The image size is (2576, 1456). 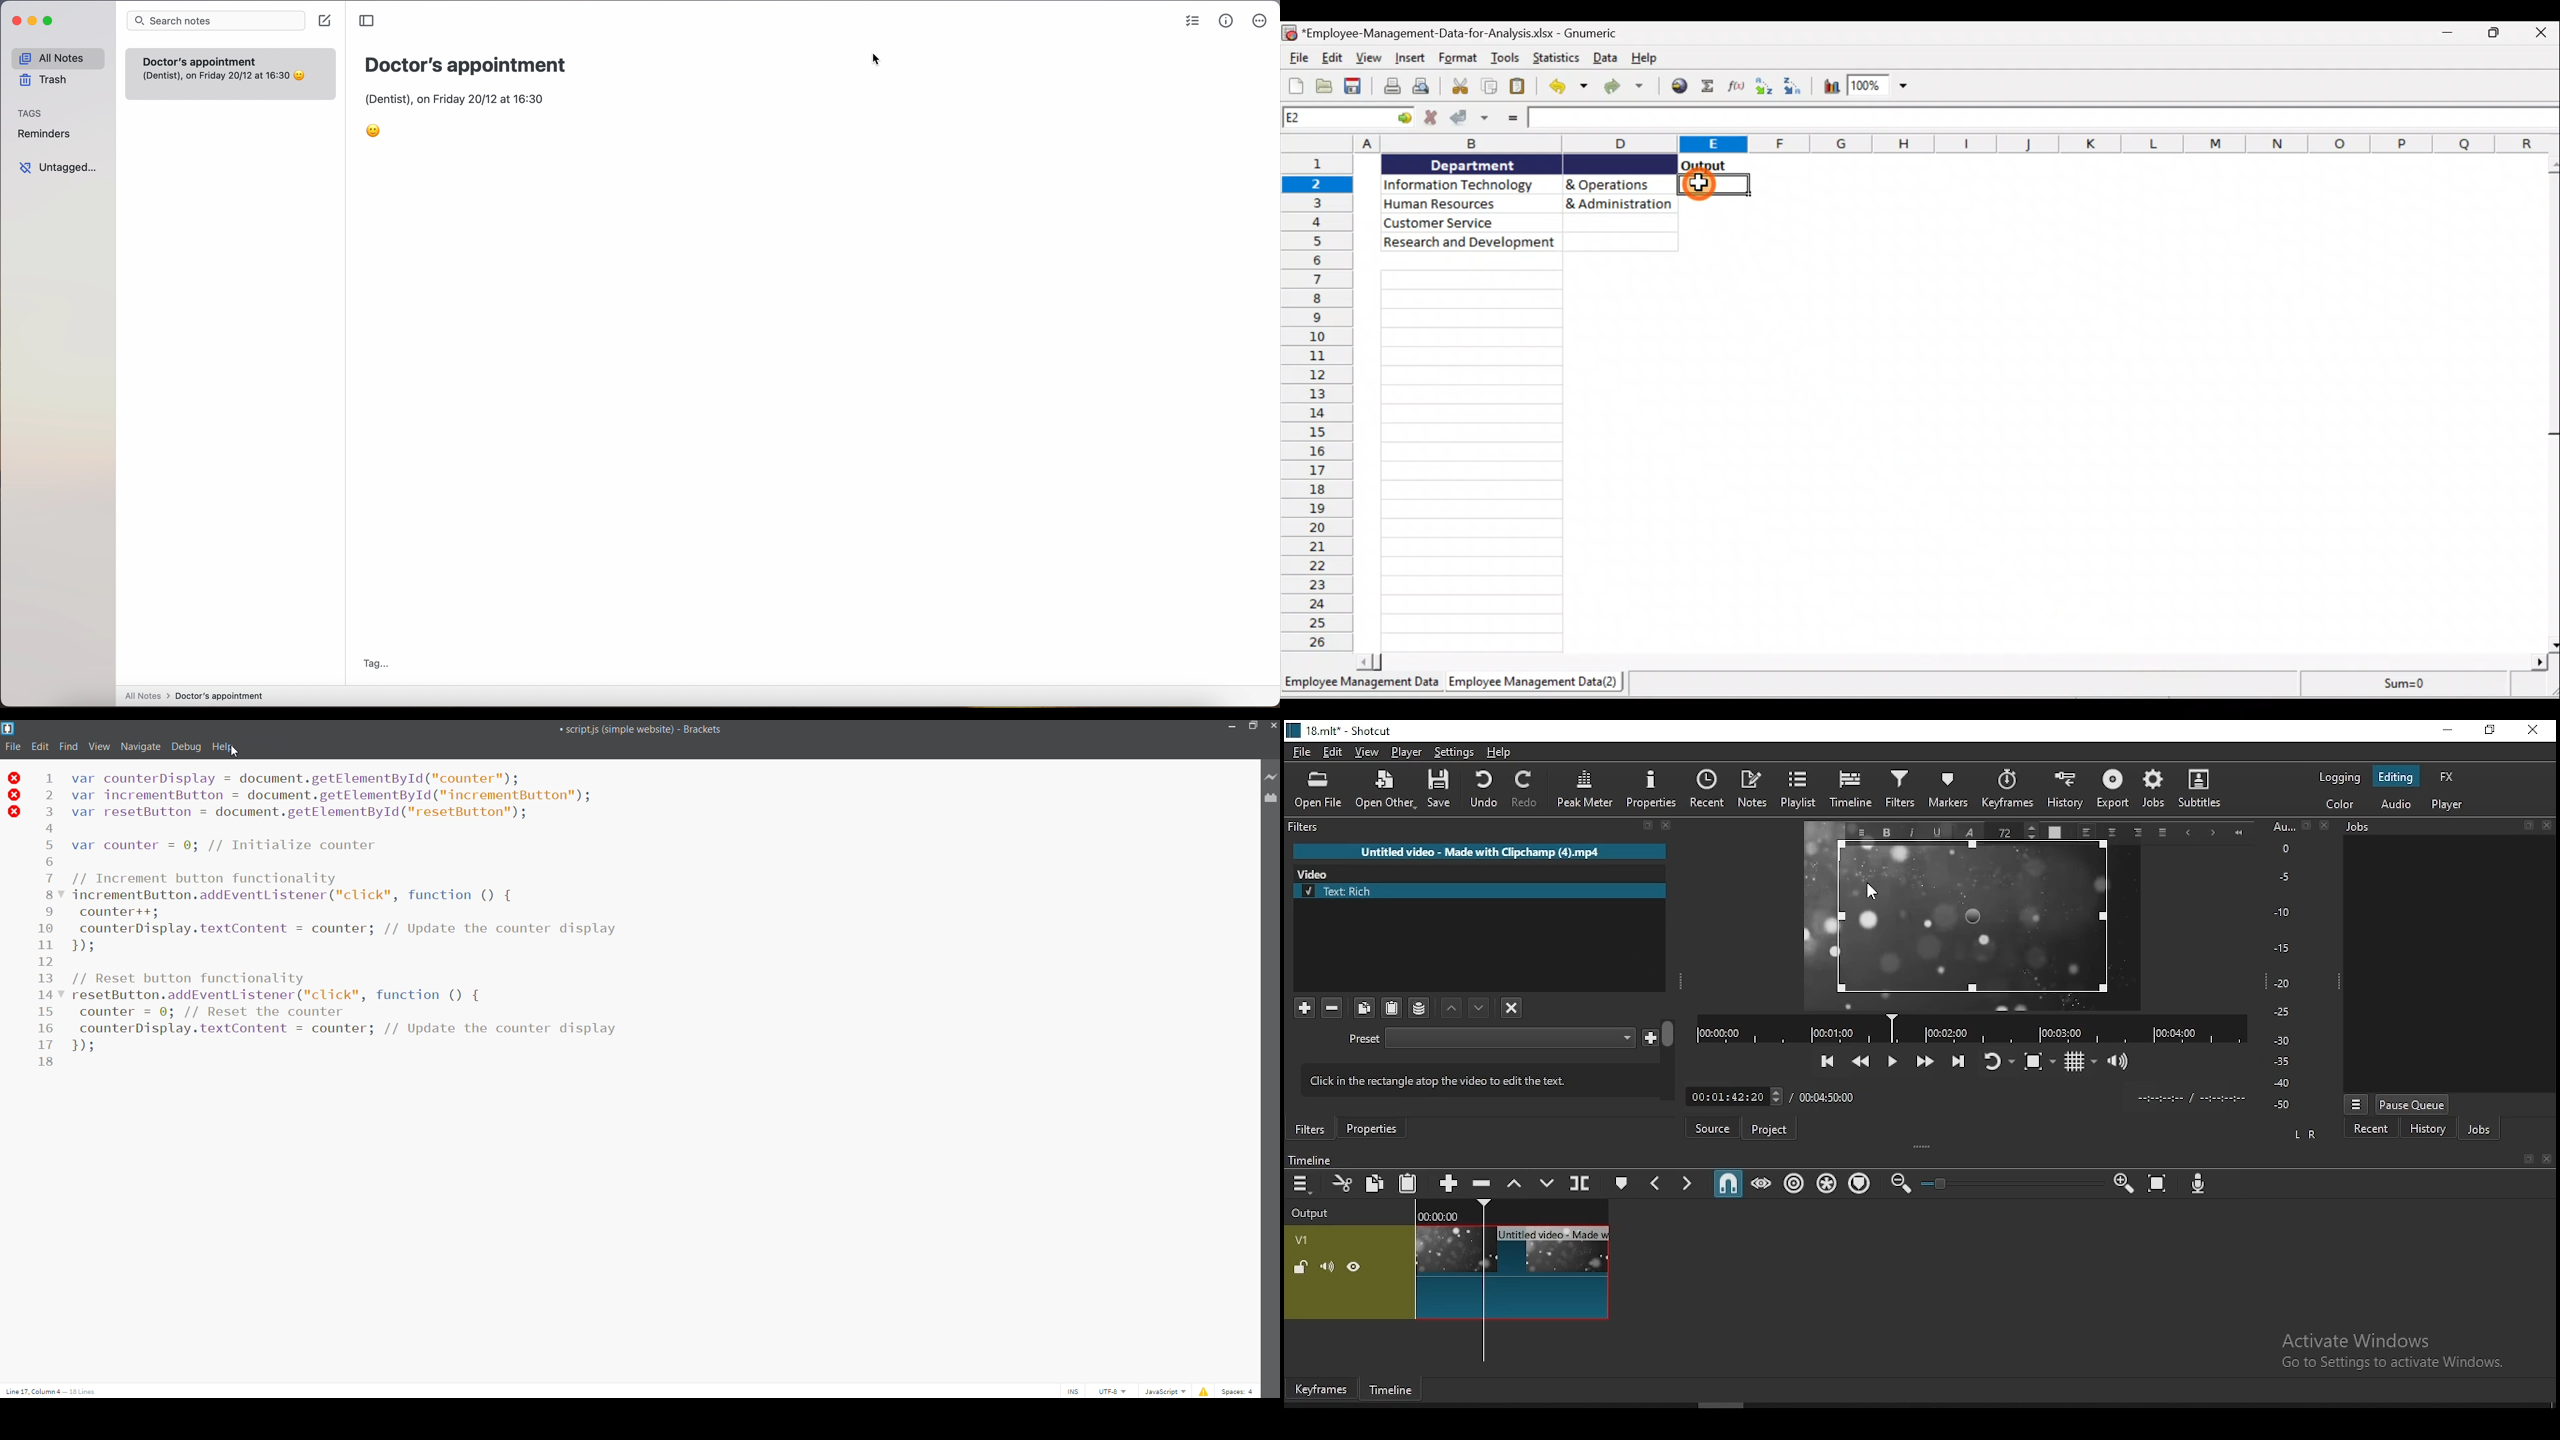 I want to click on scroll bar, so click(x=2549, y=401).